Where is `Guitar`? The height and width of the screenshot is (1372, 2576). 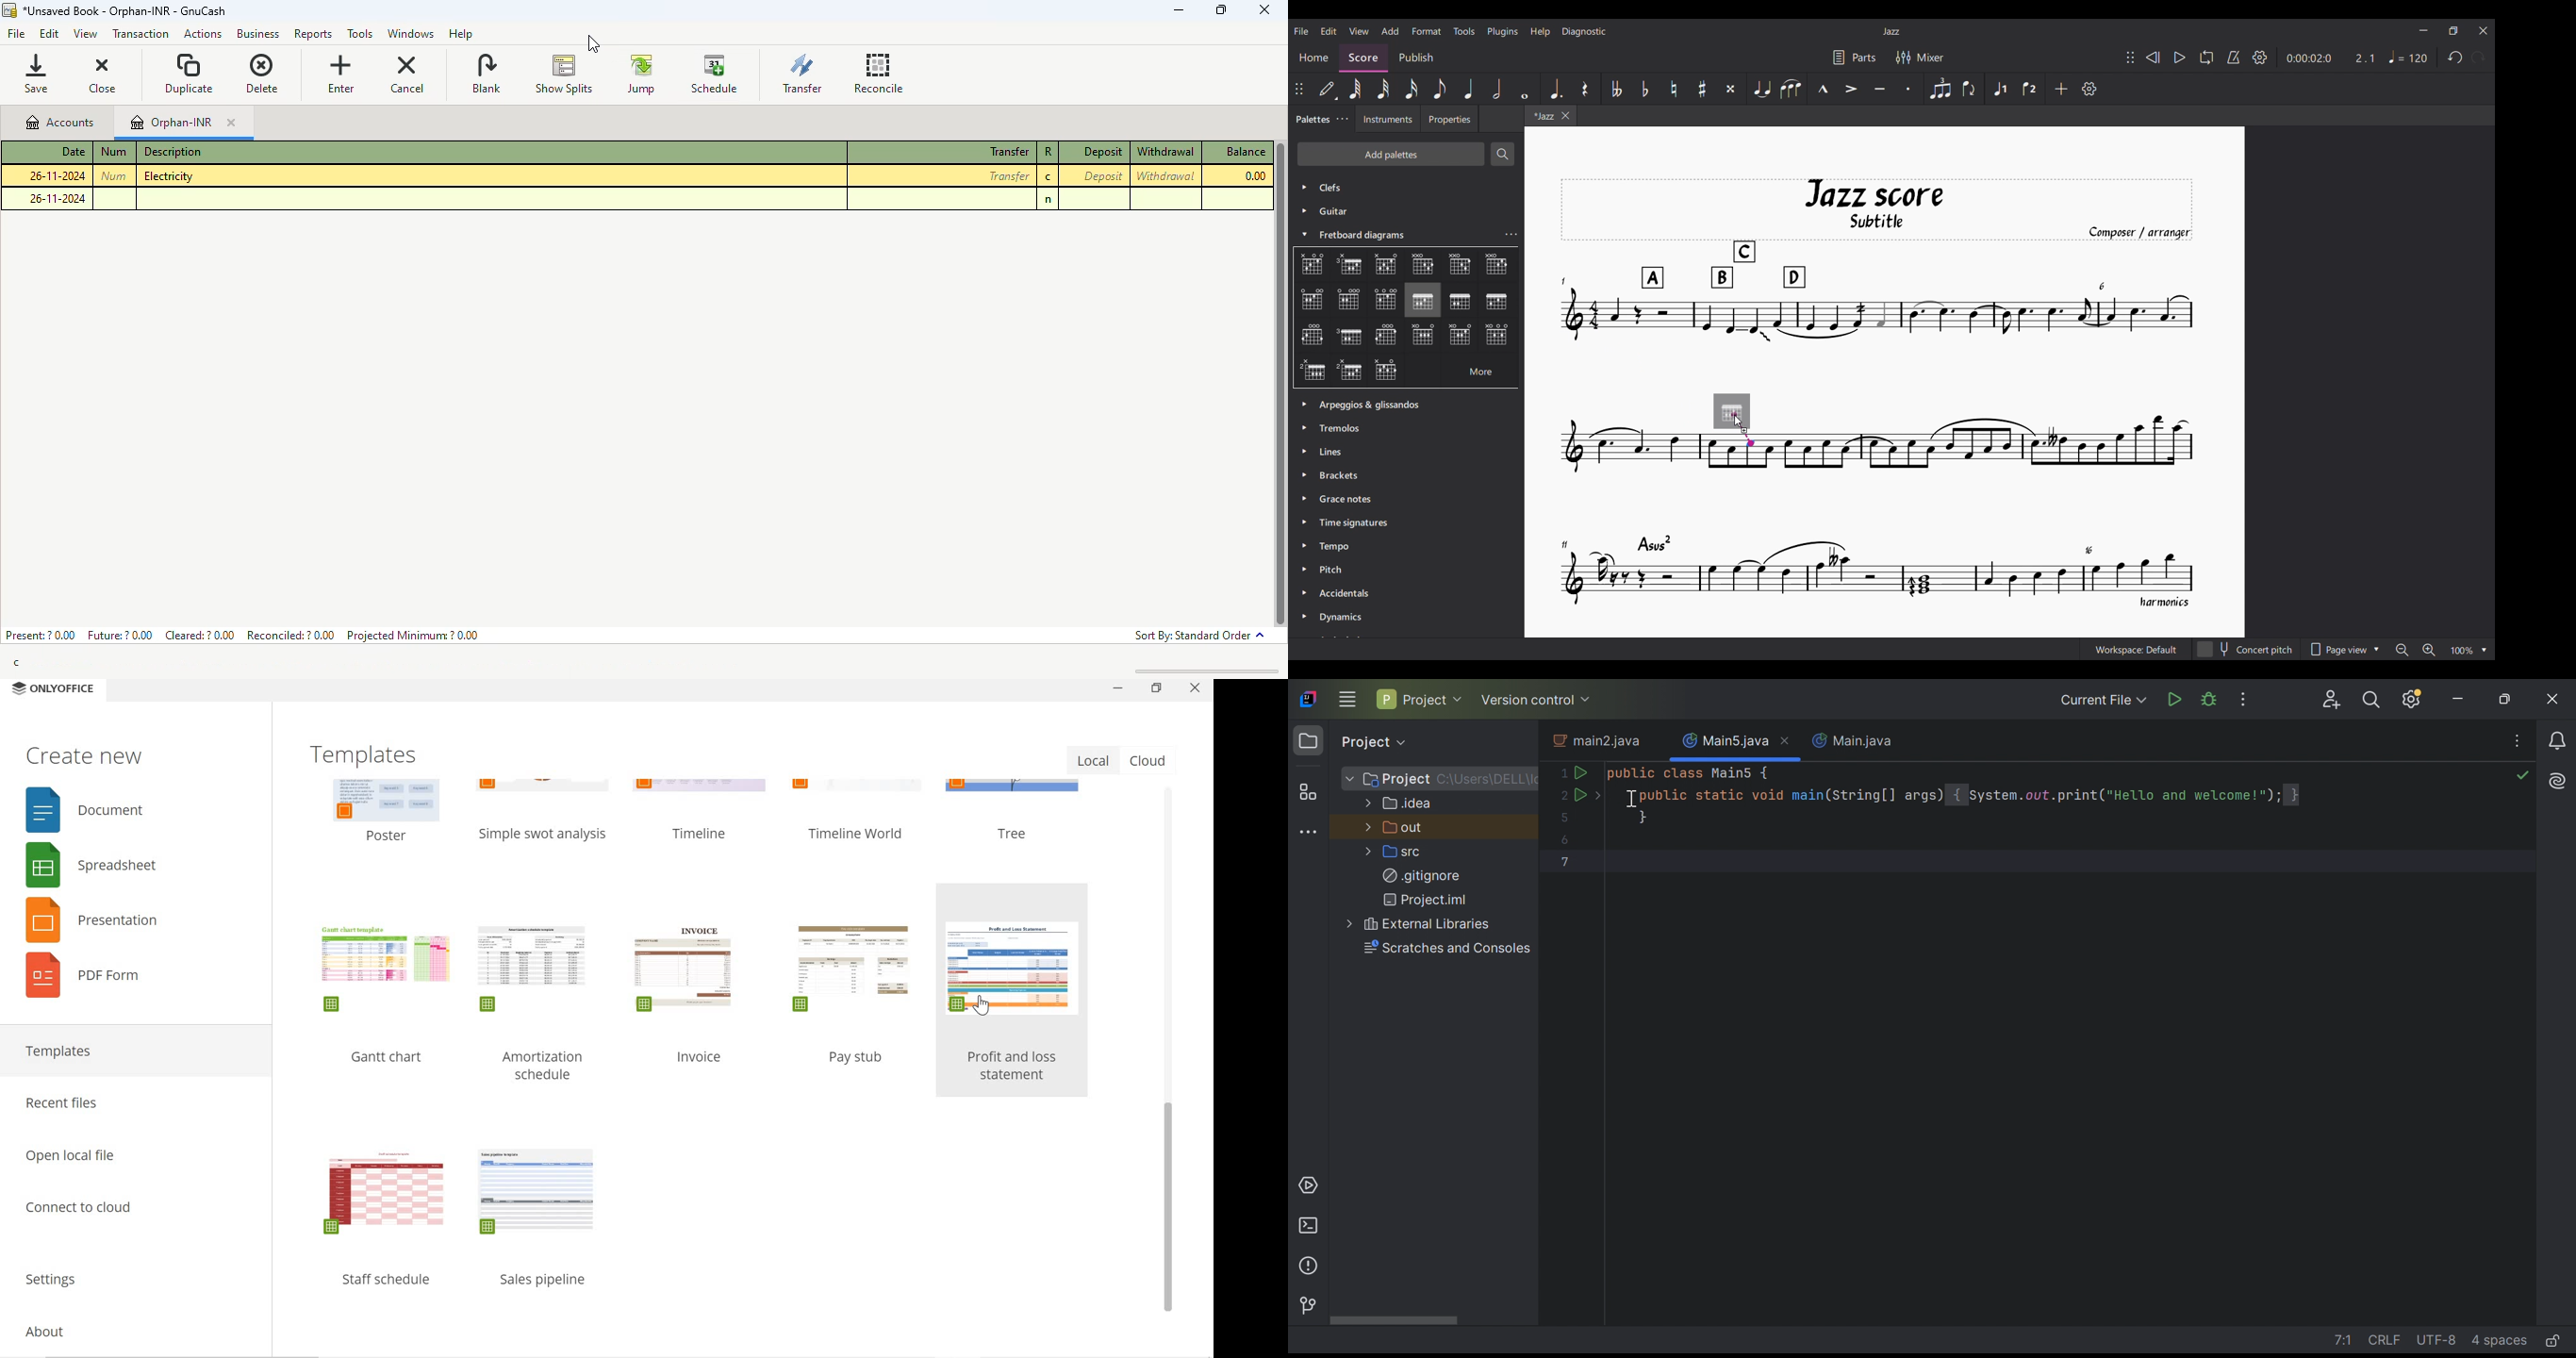
Guitar is located at coordinates (1323, 211).